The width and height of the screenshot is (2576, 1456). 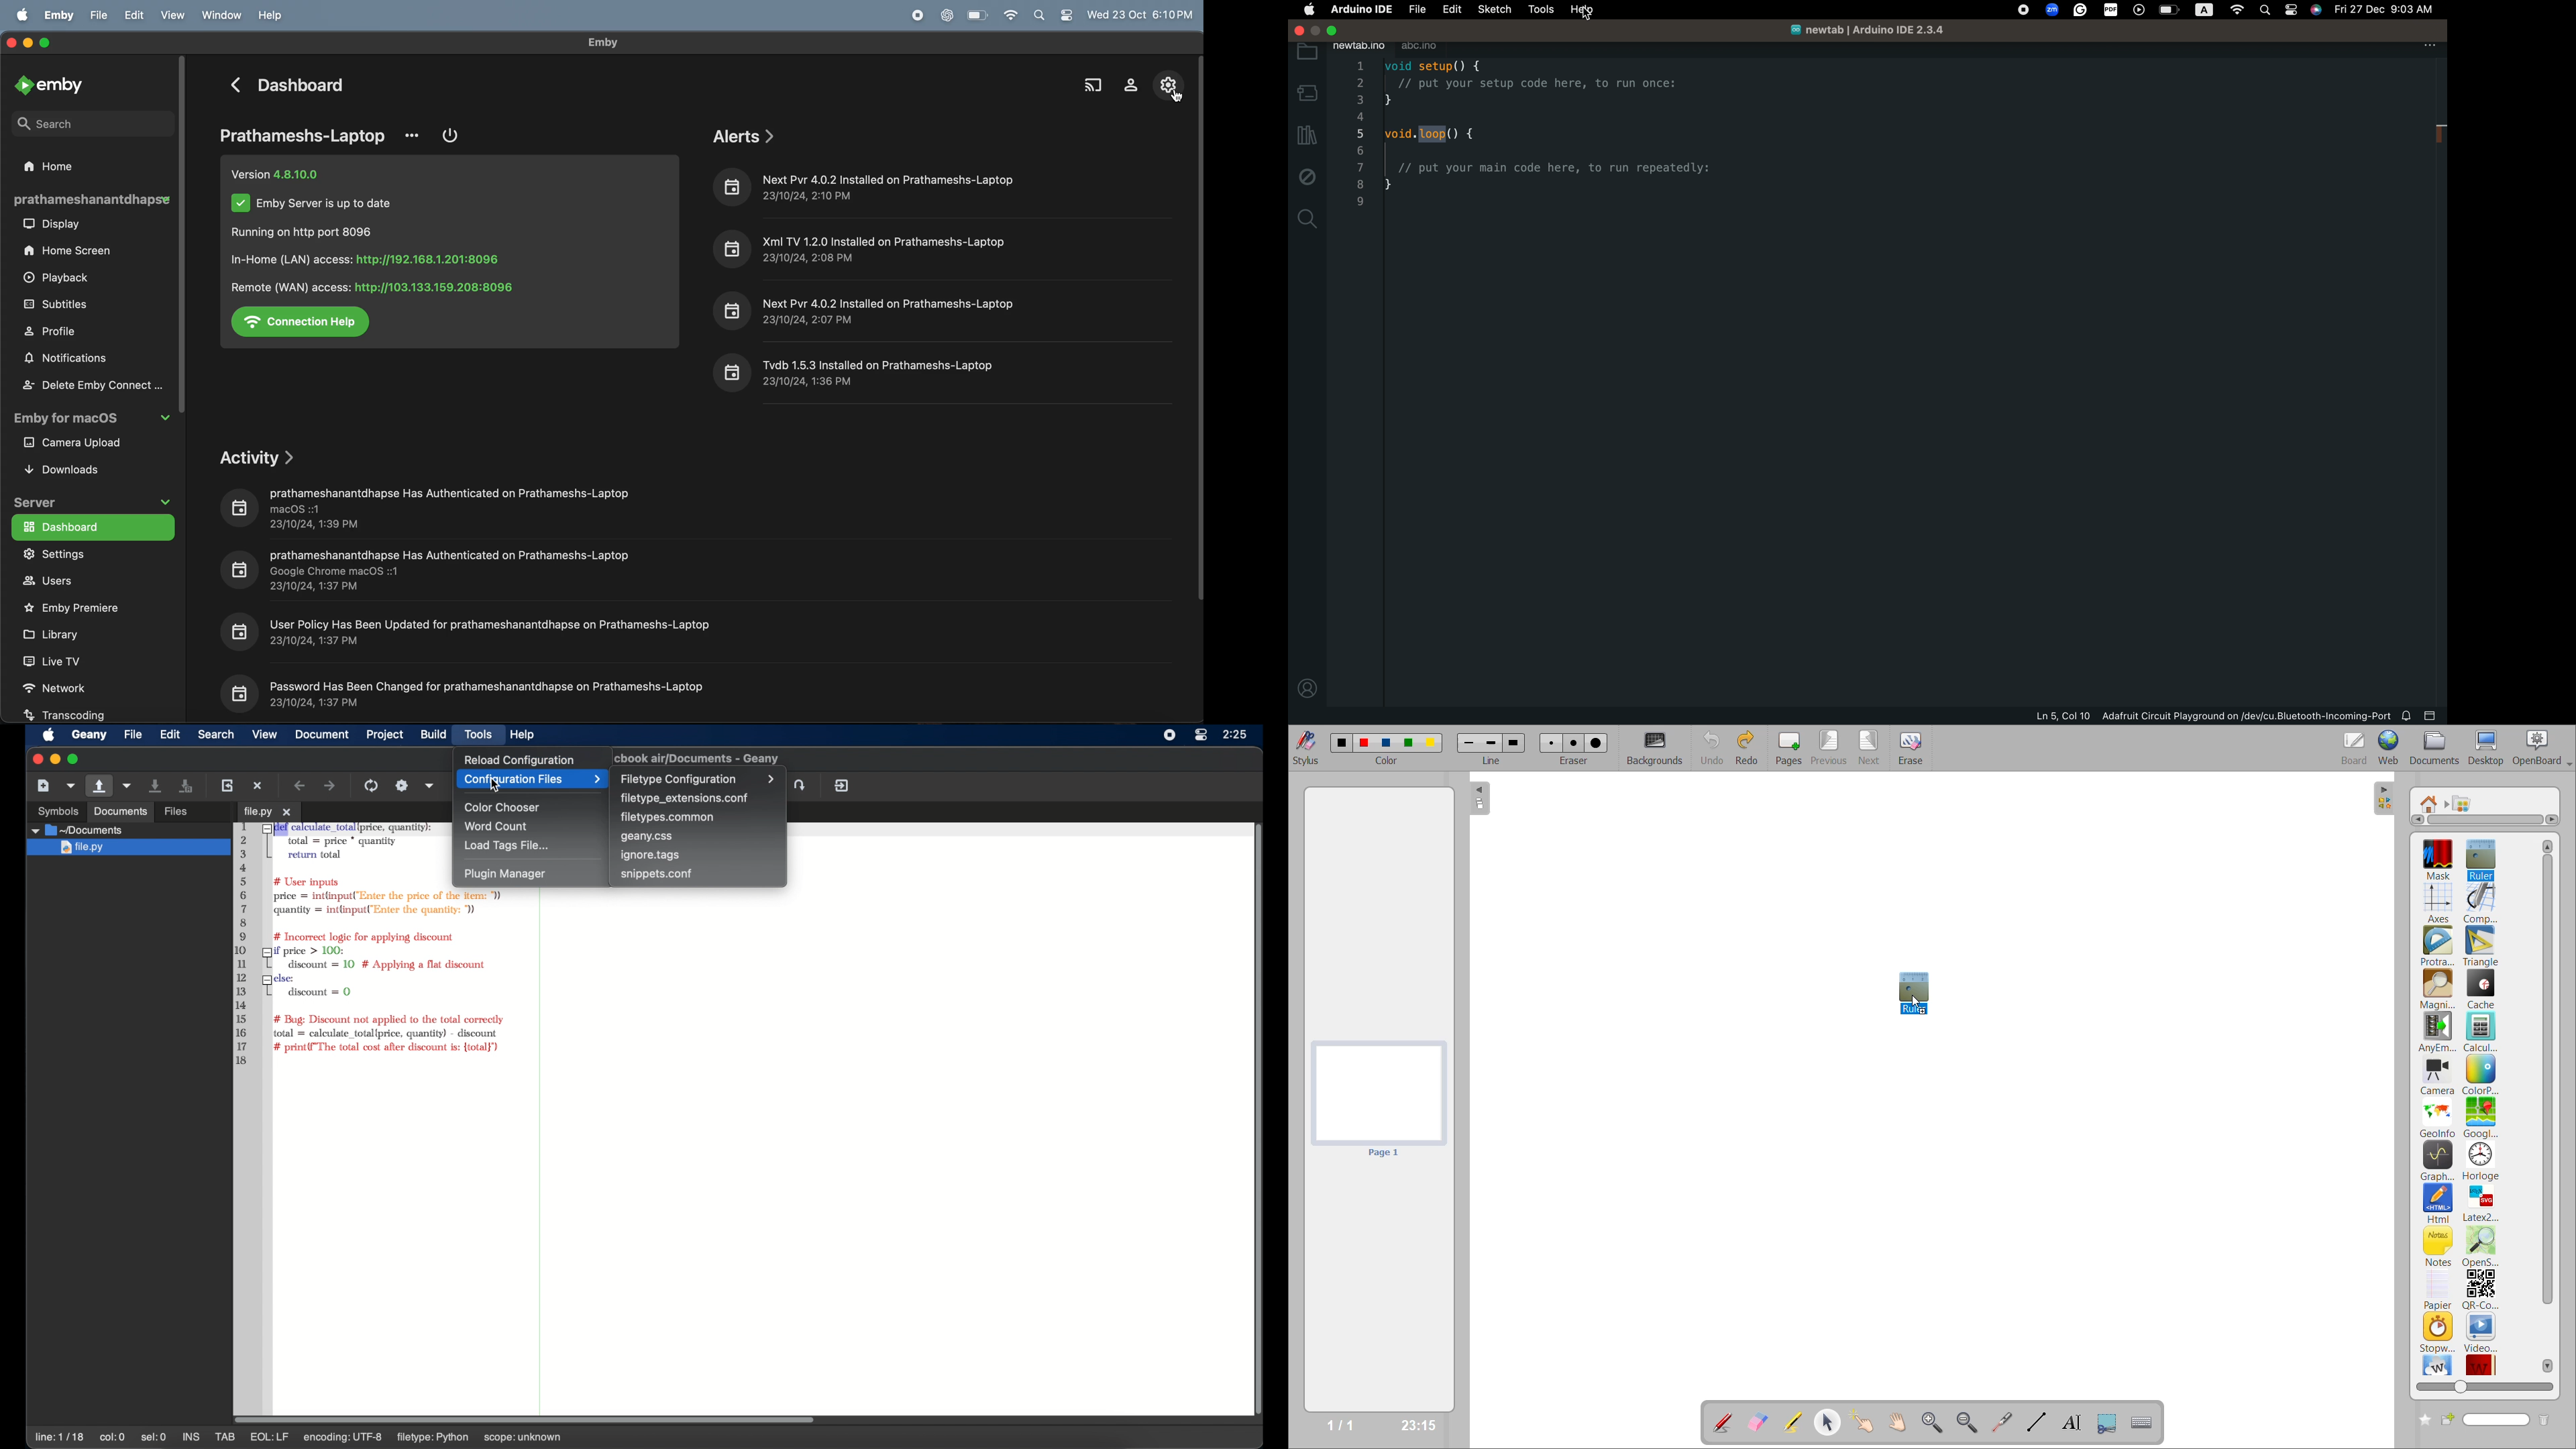 I want to click on file.py highlighted, so click(x=126, y=848).